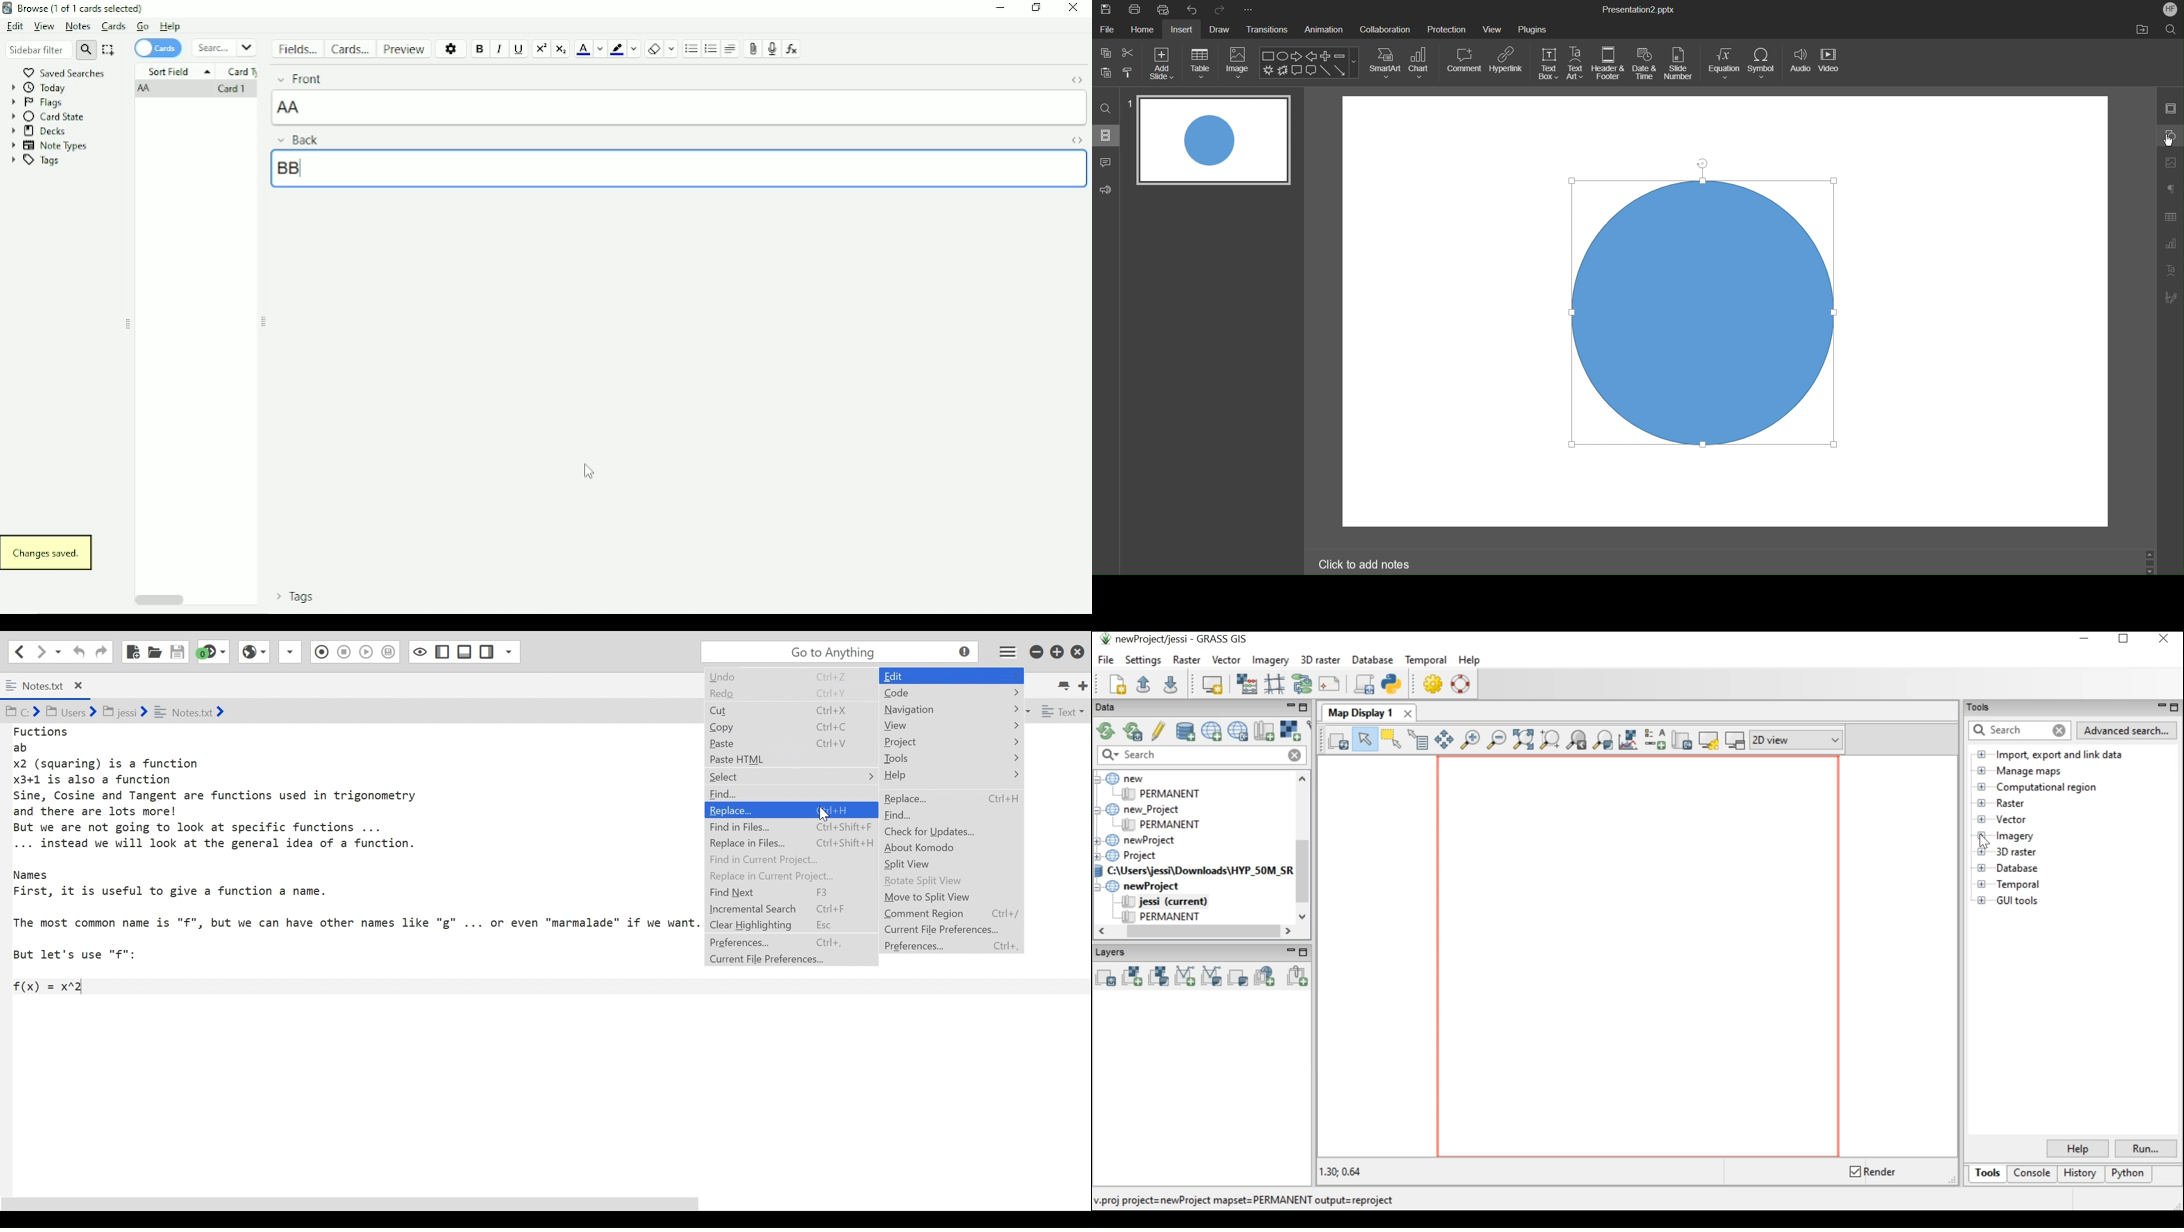 The image size is (2184, 1232). Describe the element at coordinates (419, 651) in the screenshot. I see `Show/Hide Right pane` at that location.